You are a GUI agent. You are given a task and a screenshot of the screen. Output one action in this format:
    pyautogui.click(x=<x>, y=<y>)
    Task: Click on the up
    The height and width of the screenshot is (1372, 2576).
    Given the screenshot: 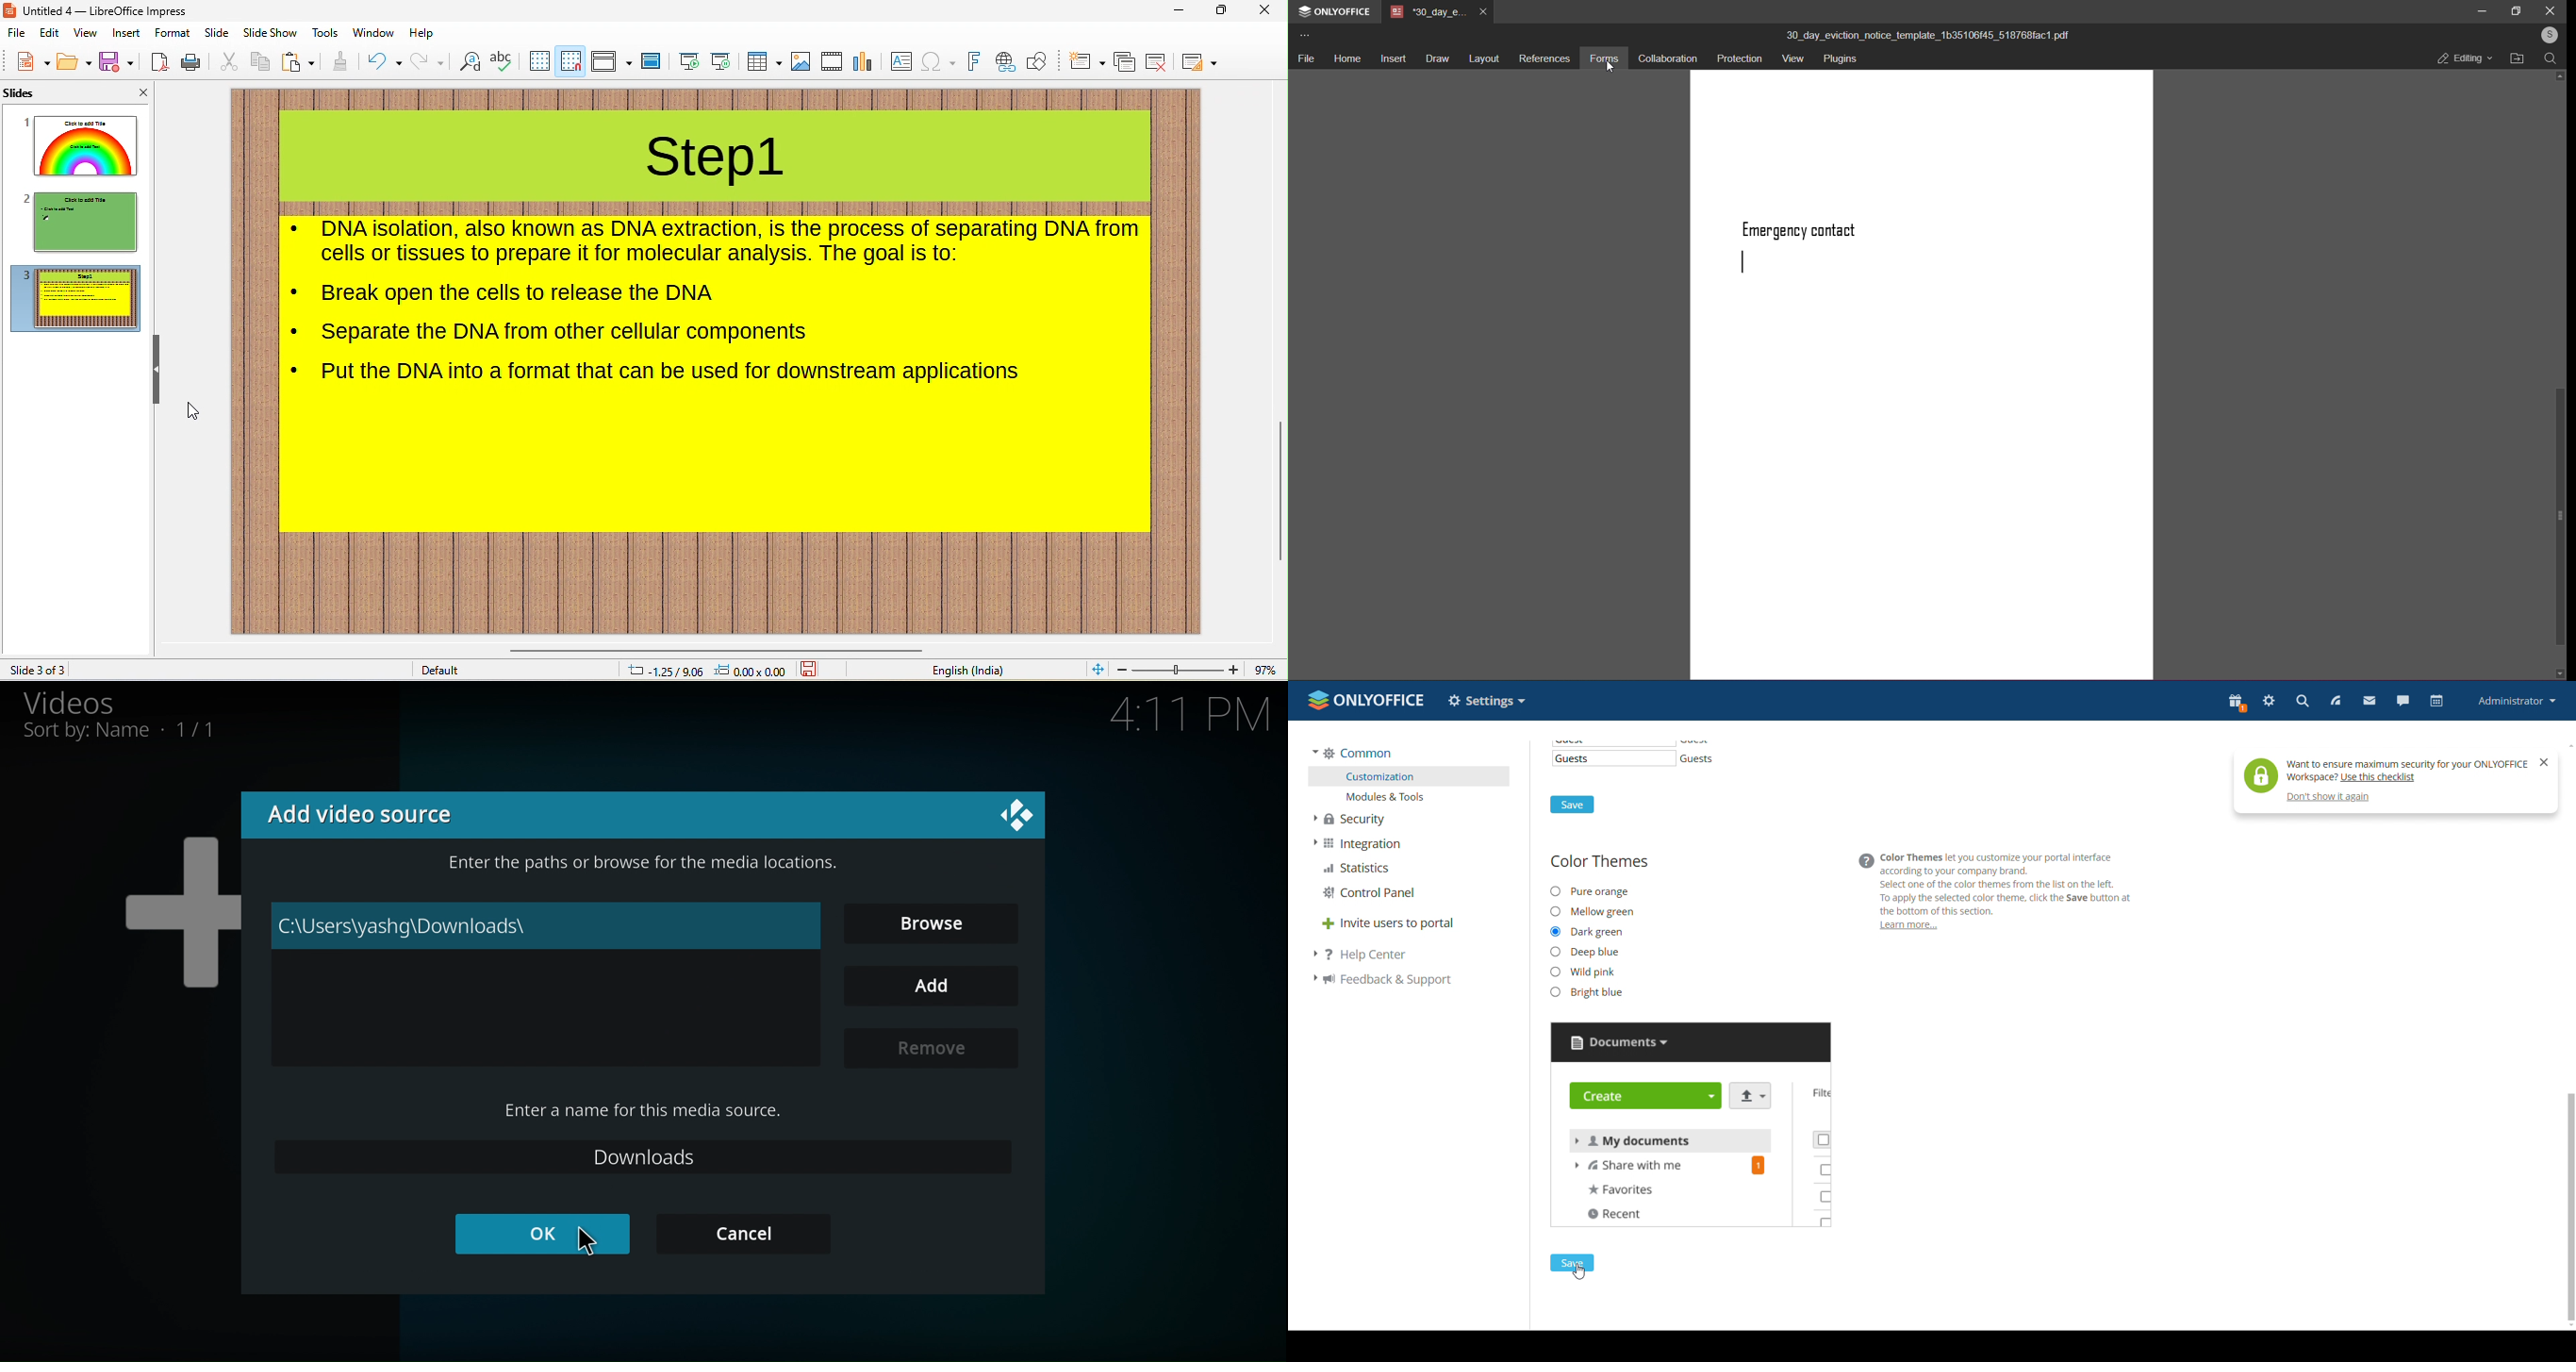 What is the action you would take?
    pyautogui.click(x=2558, y=76)
    